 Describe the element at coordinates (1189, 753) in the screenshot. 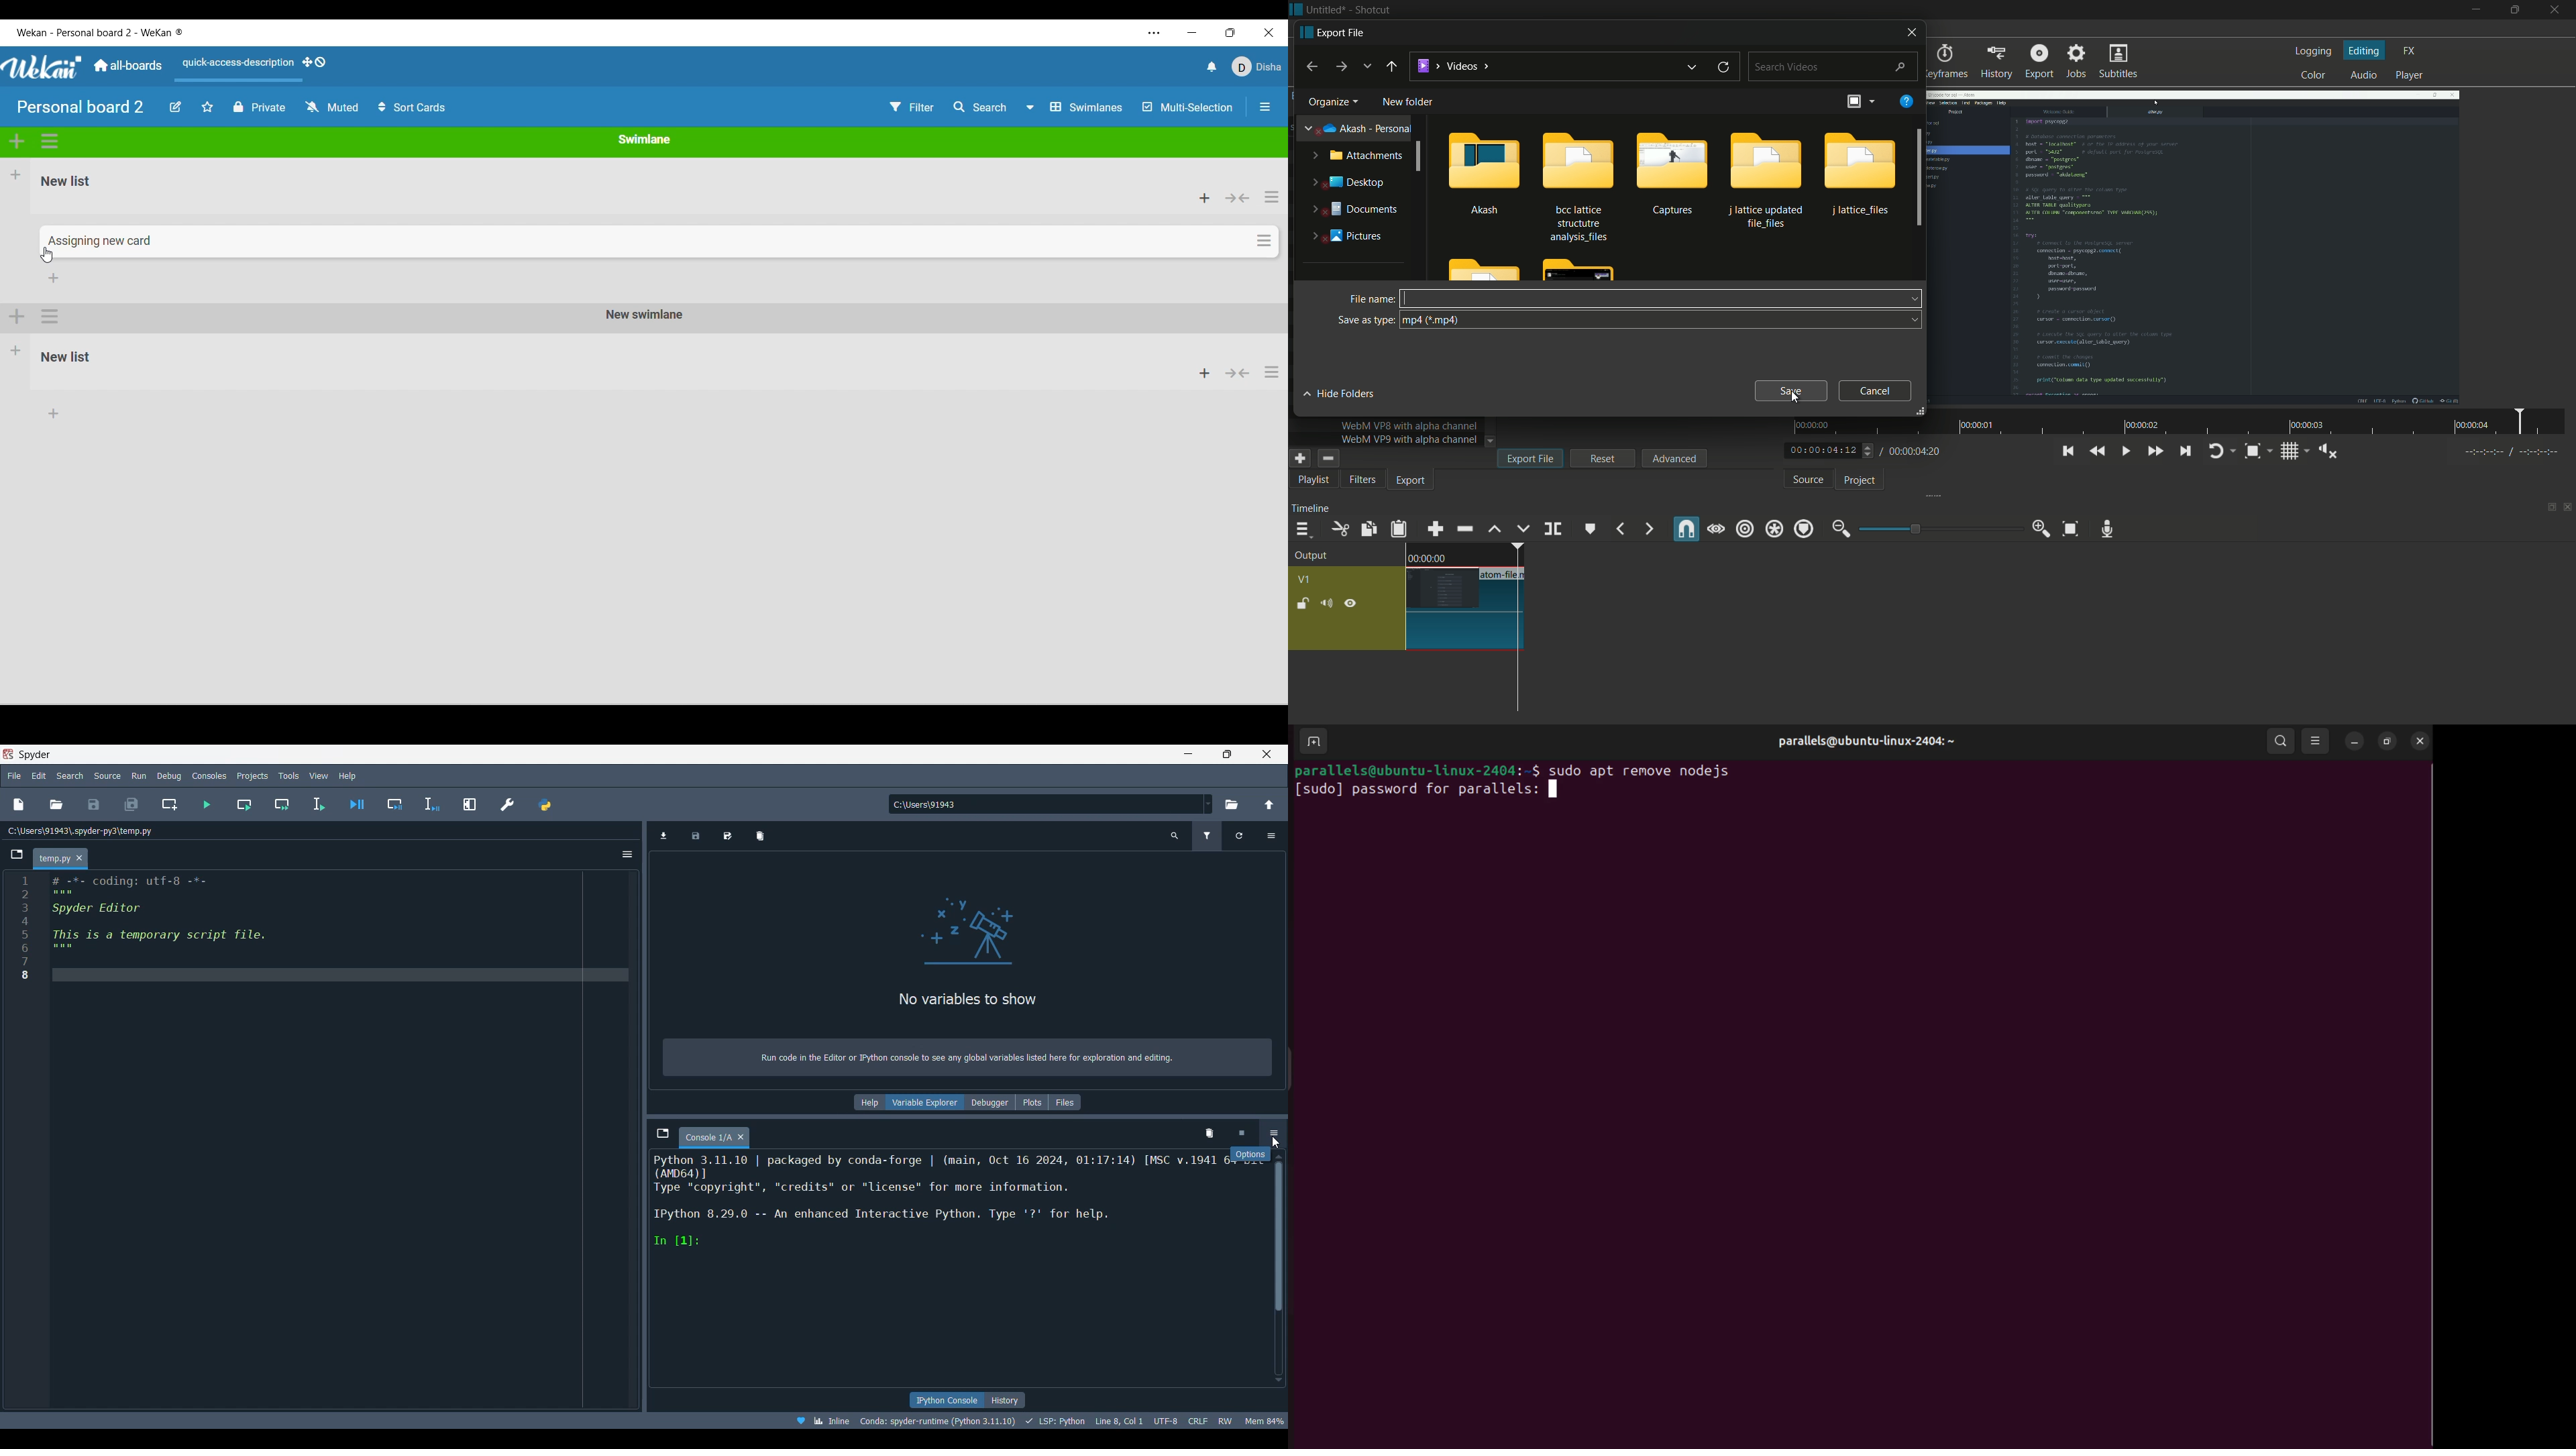

I see `Minimize` at that location.